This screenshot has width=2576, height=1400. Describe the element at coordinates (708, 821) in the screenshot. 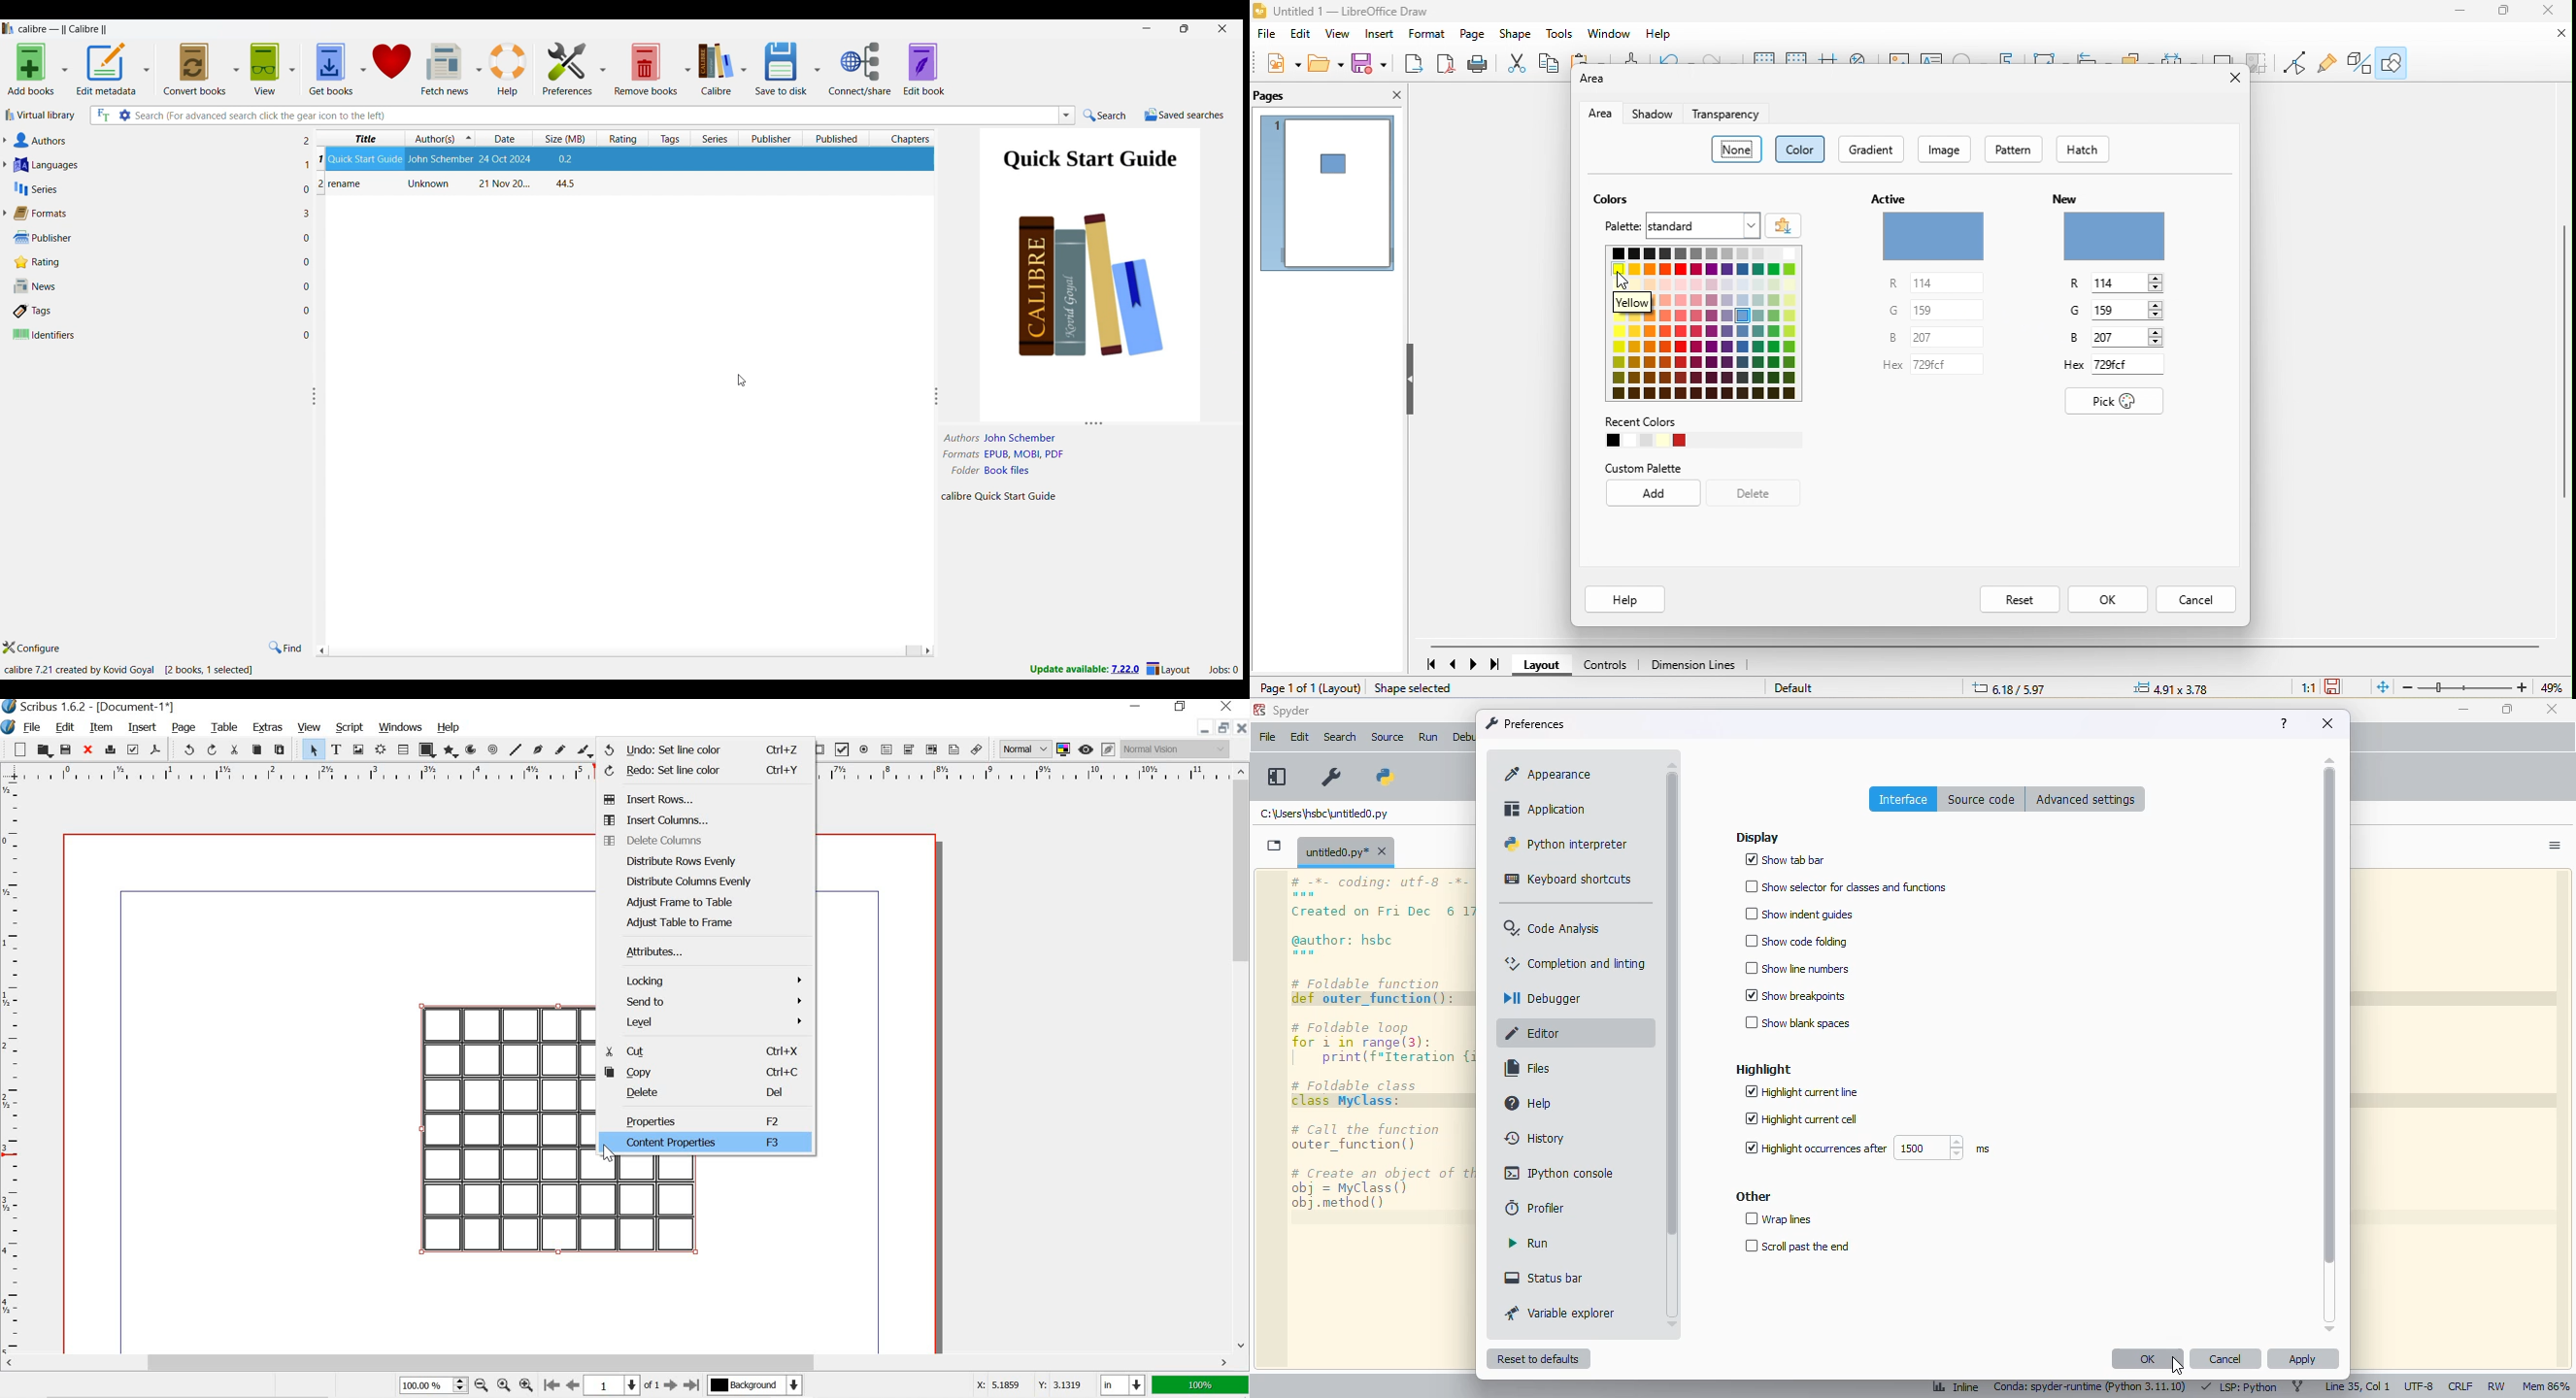

I see `insert columns...` at that location.